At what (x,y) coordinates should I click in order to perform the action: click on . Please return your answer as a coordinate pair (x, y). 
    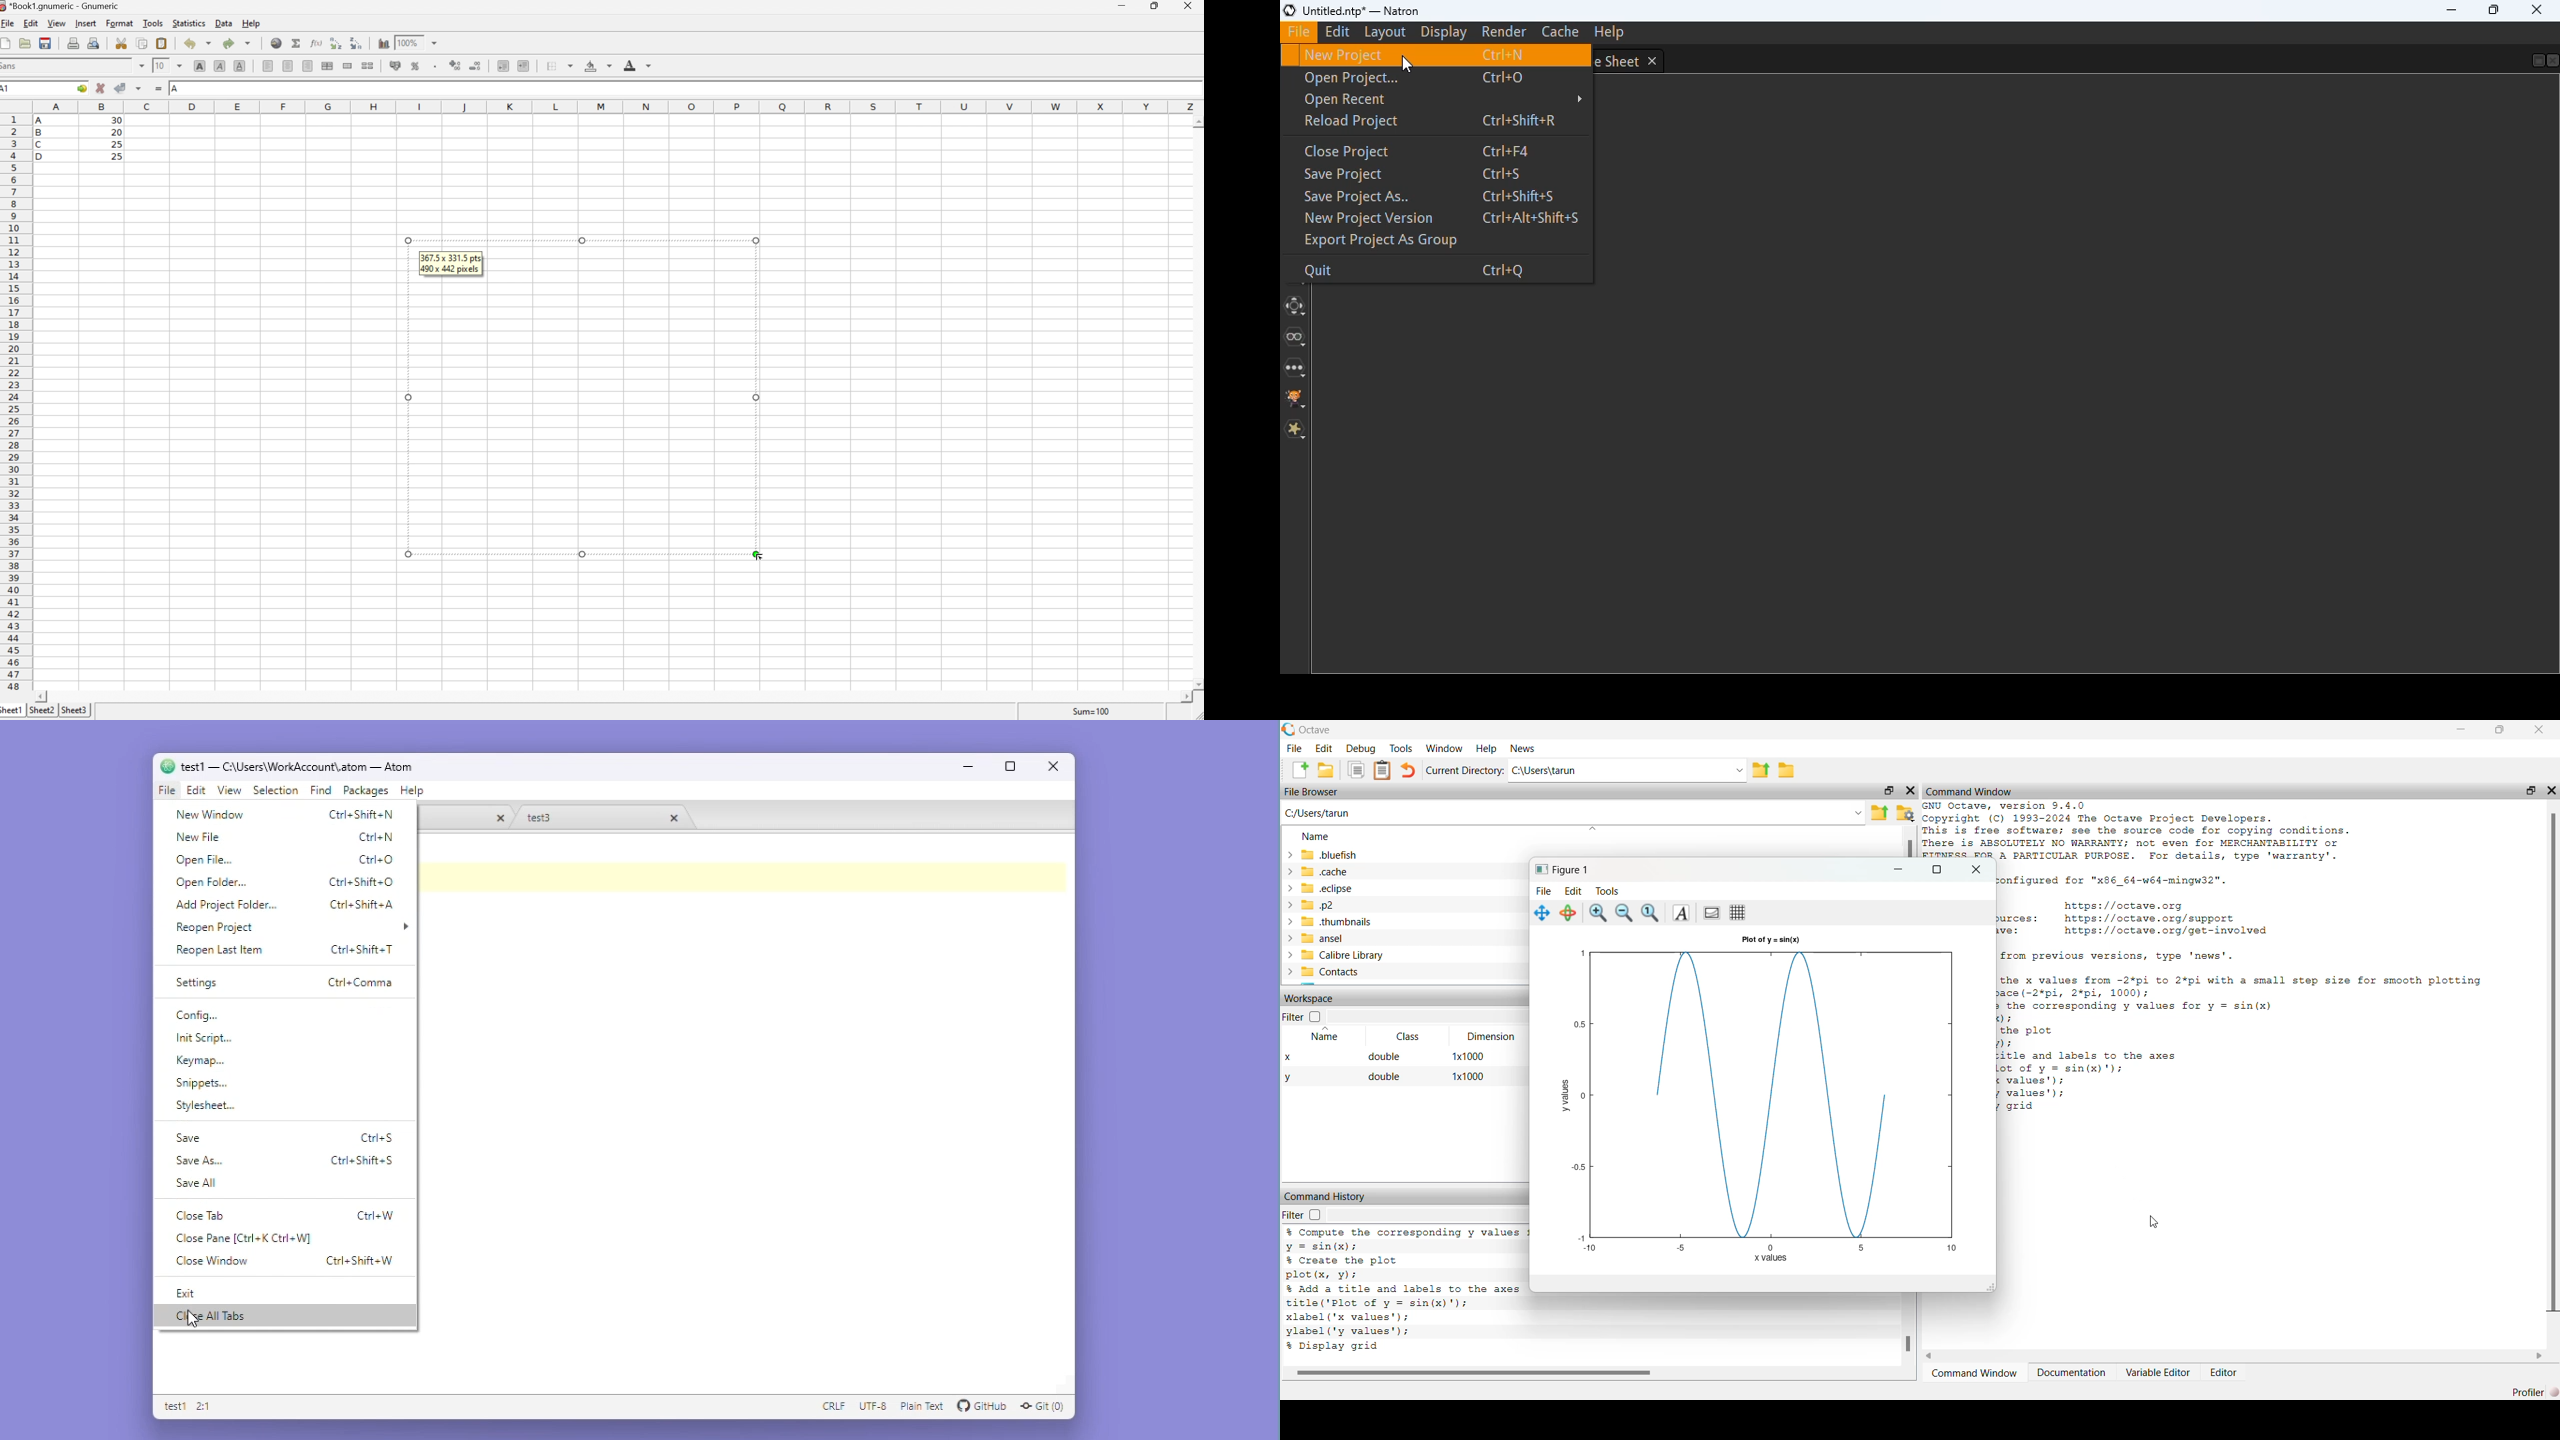
    Looking at the image, I should click on (583, 243).